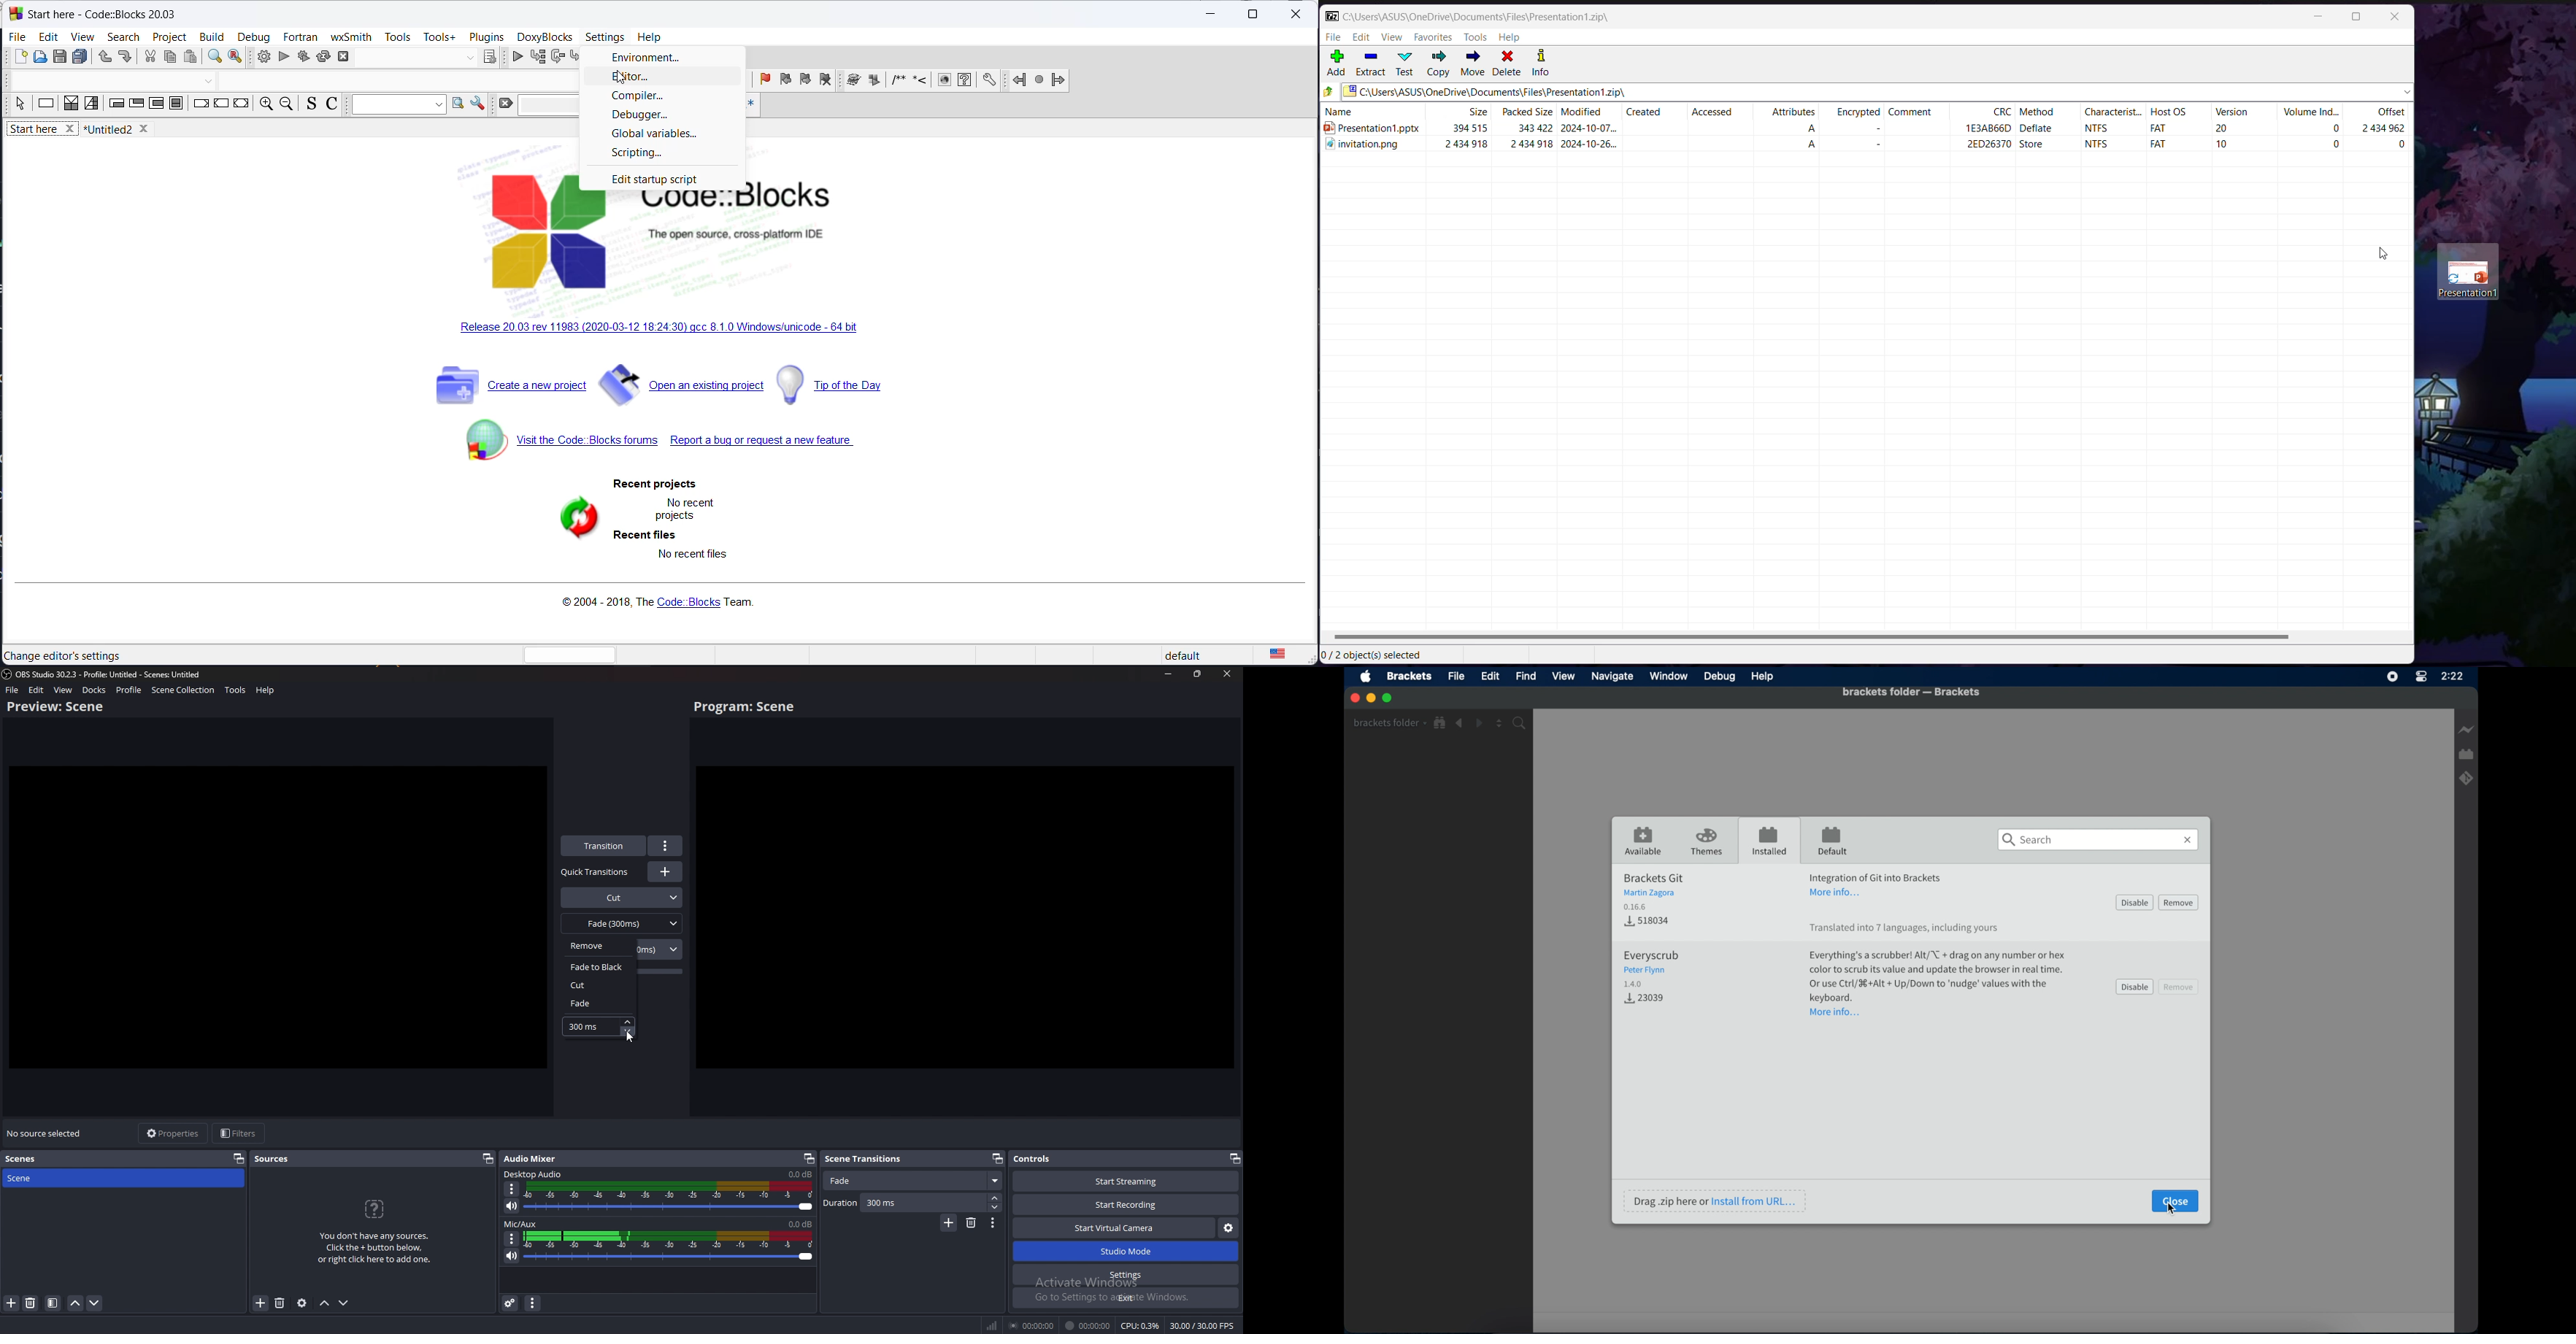  What do you see at coordinates (511, 1304) in the screenshot?
I see `advanced audio properties` at bounding box center [511, 1304].